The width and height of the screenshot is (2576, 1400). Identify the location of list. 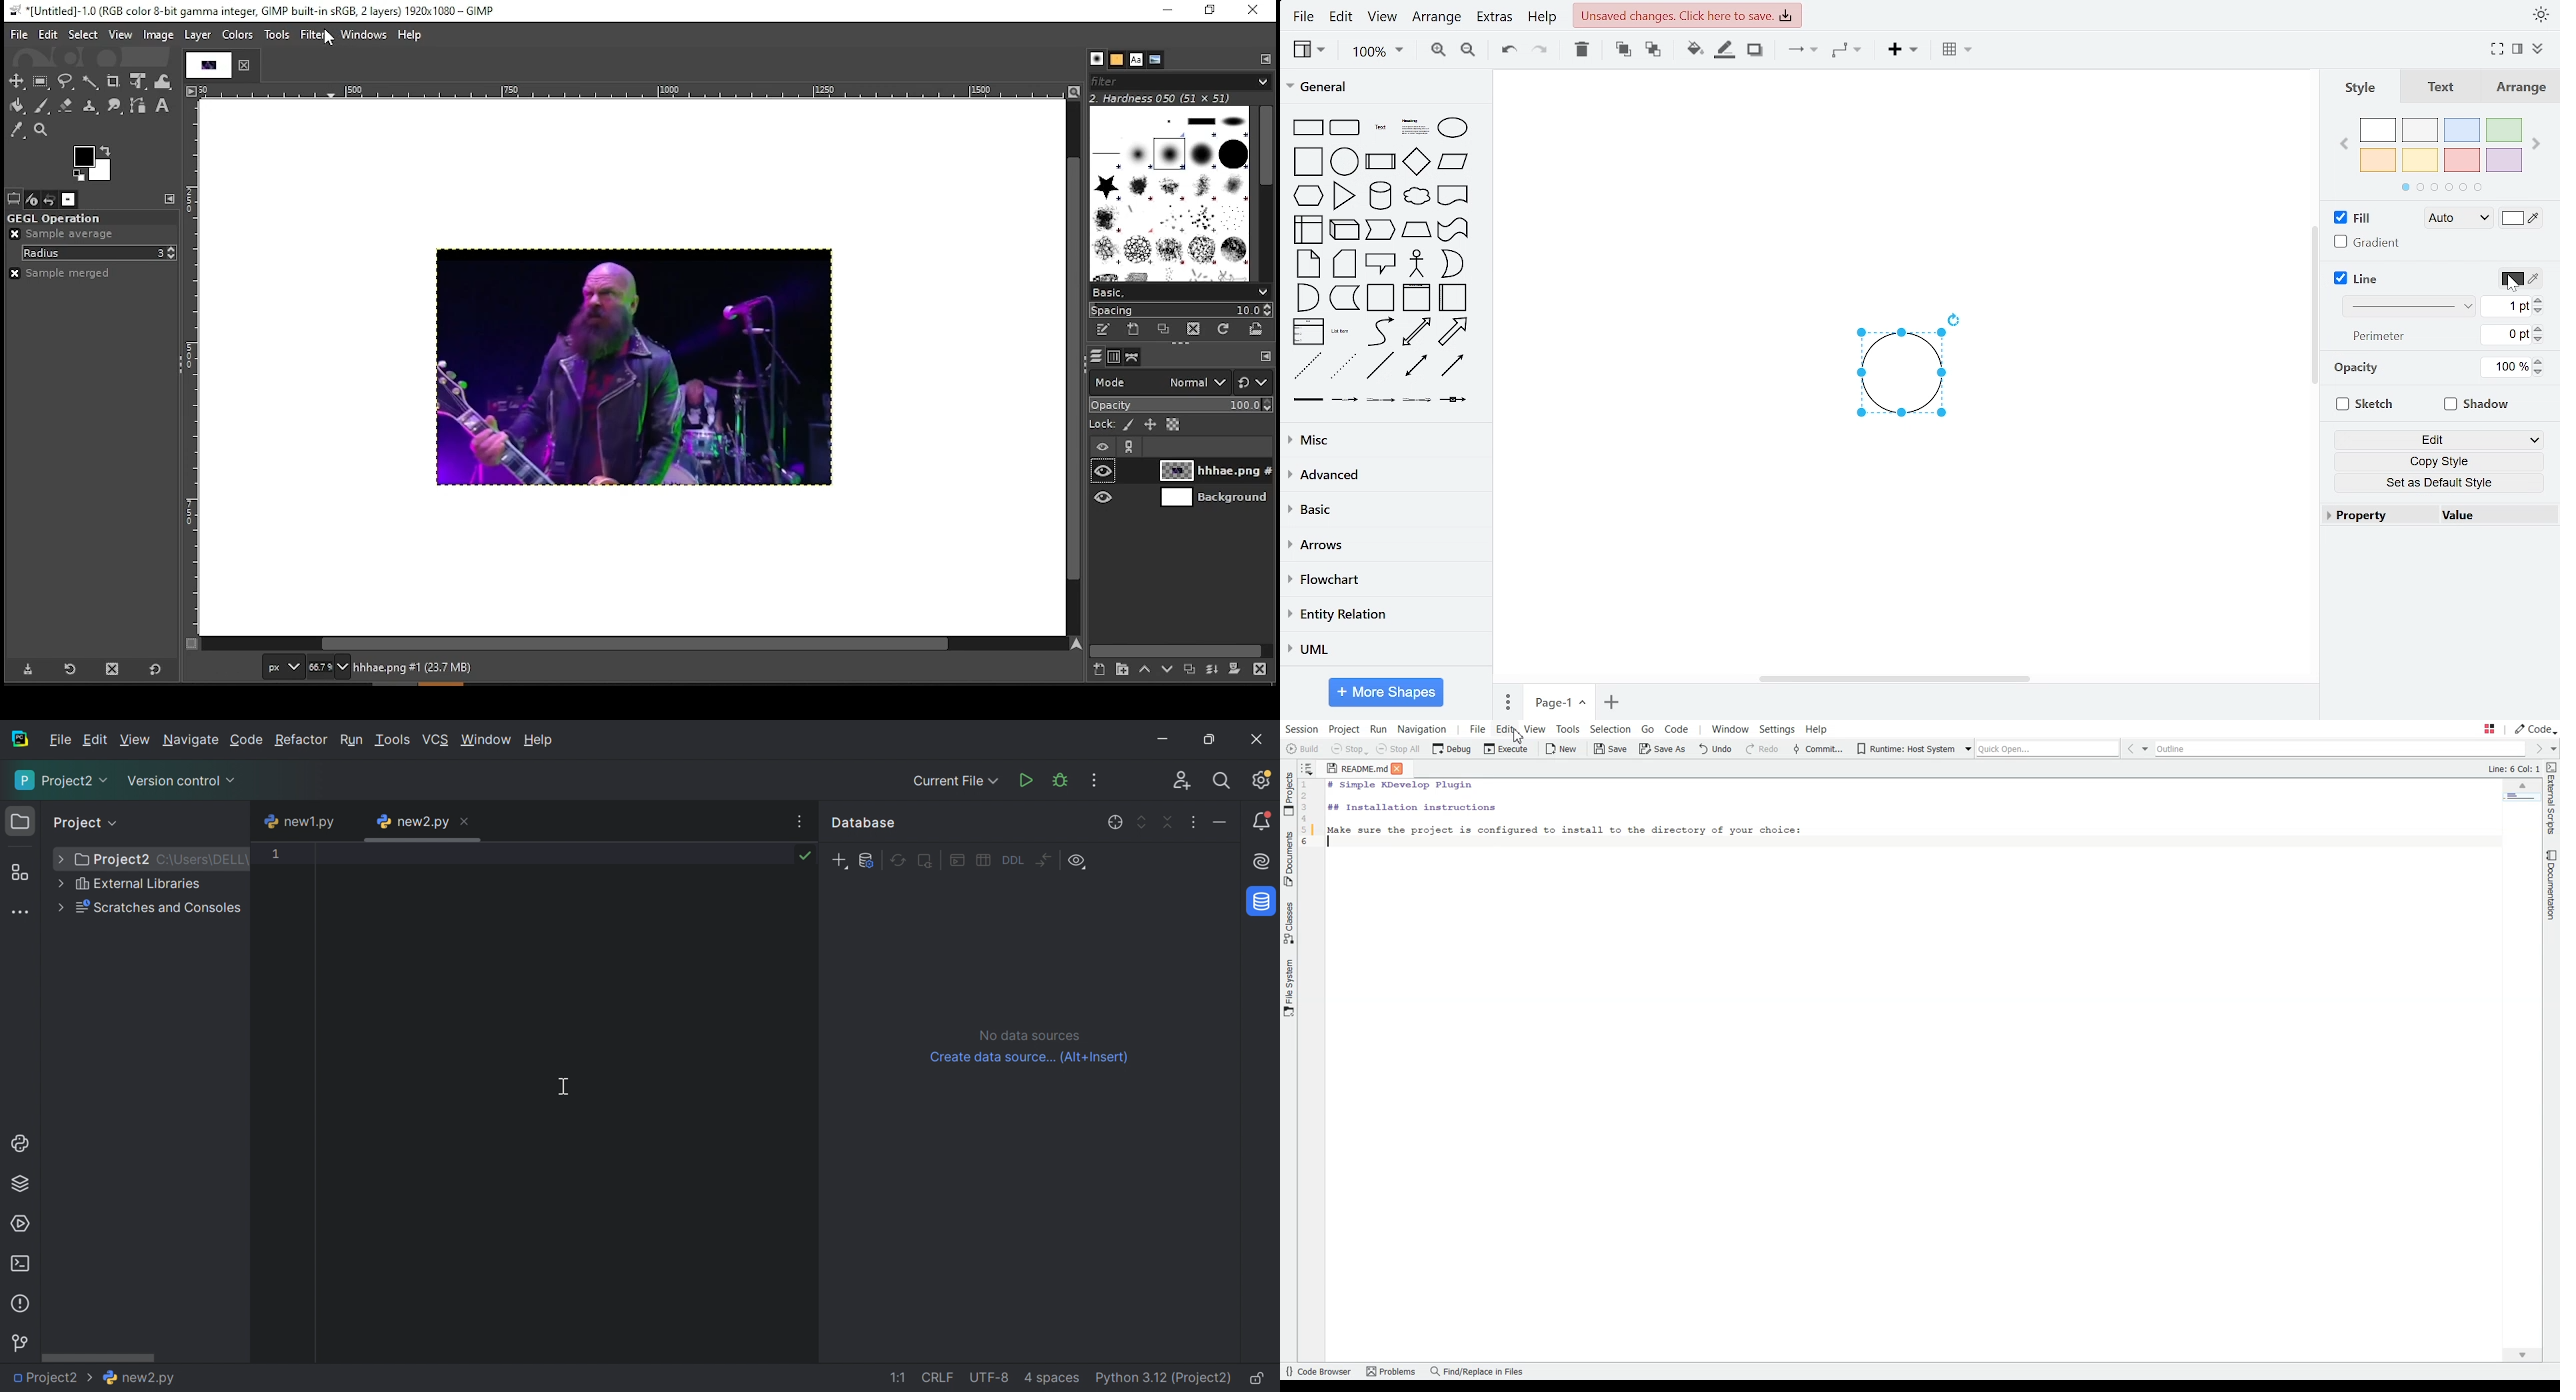
(1309, 332).